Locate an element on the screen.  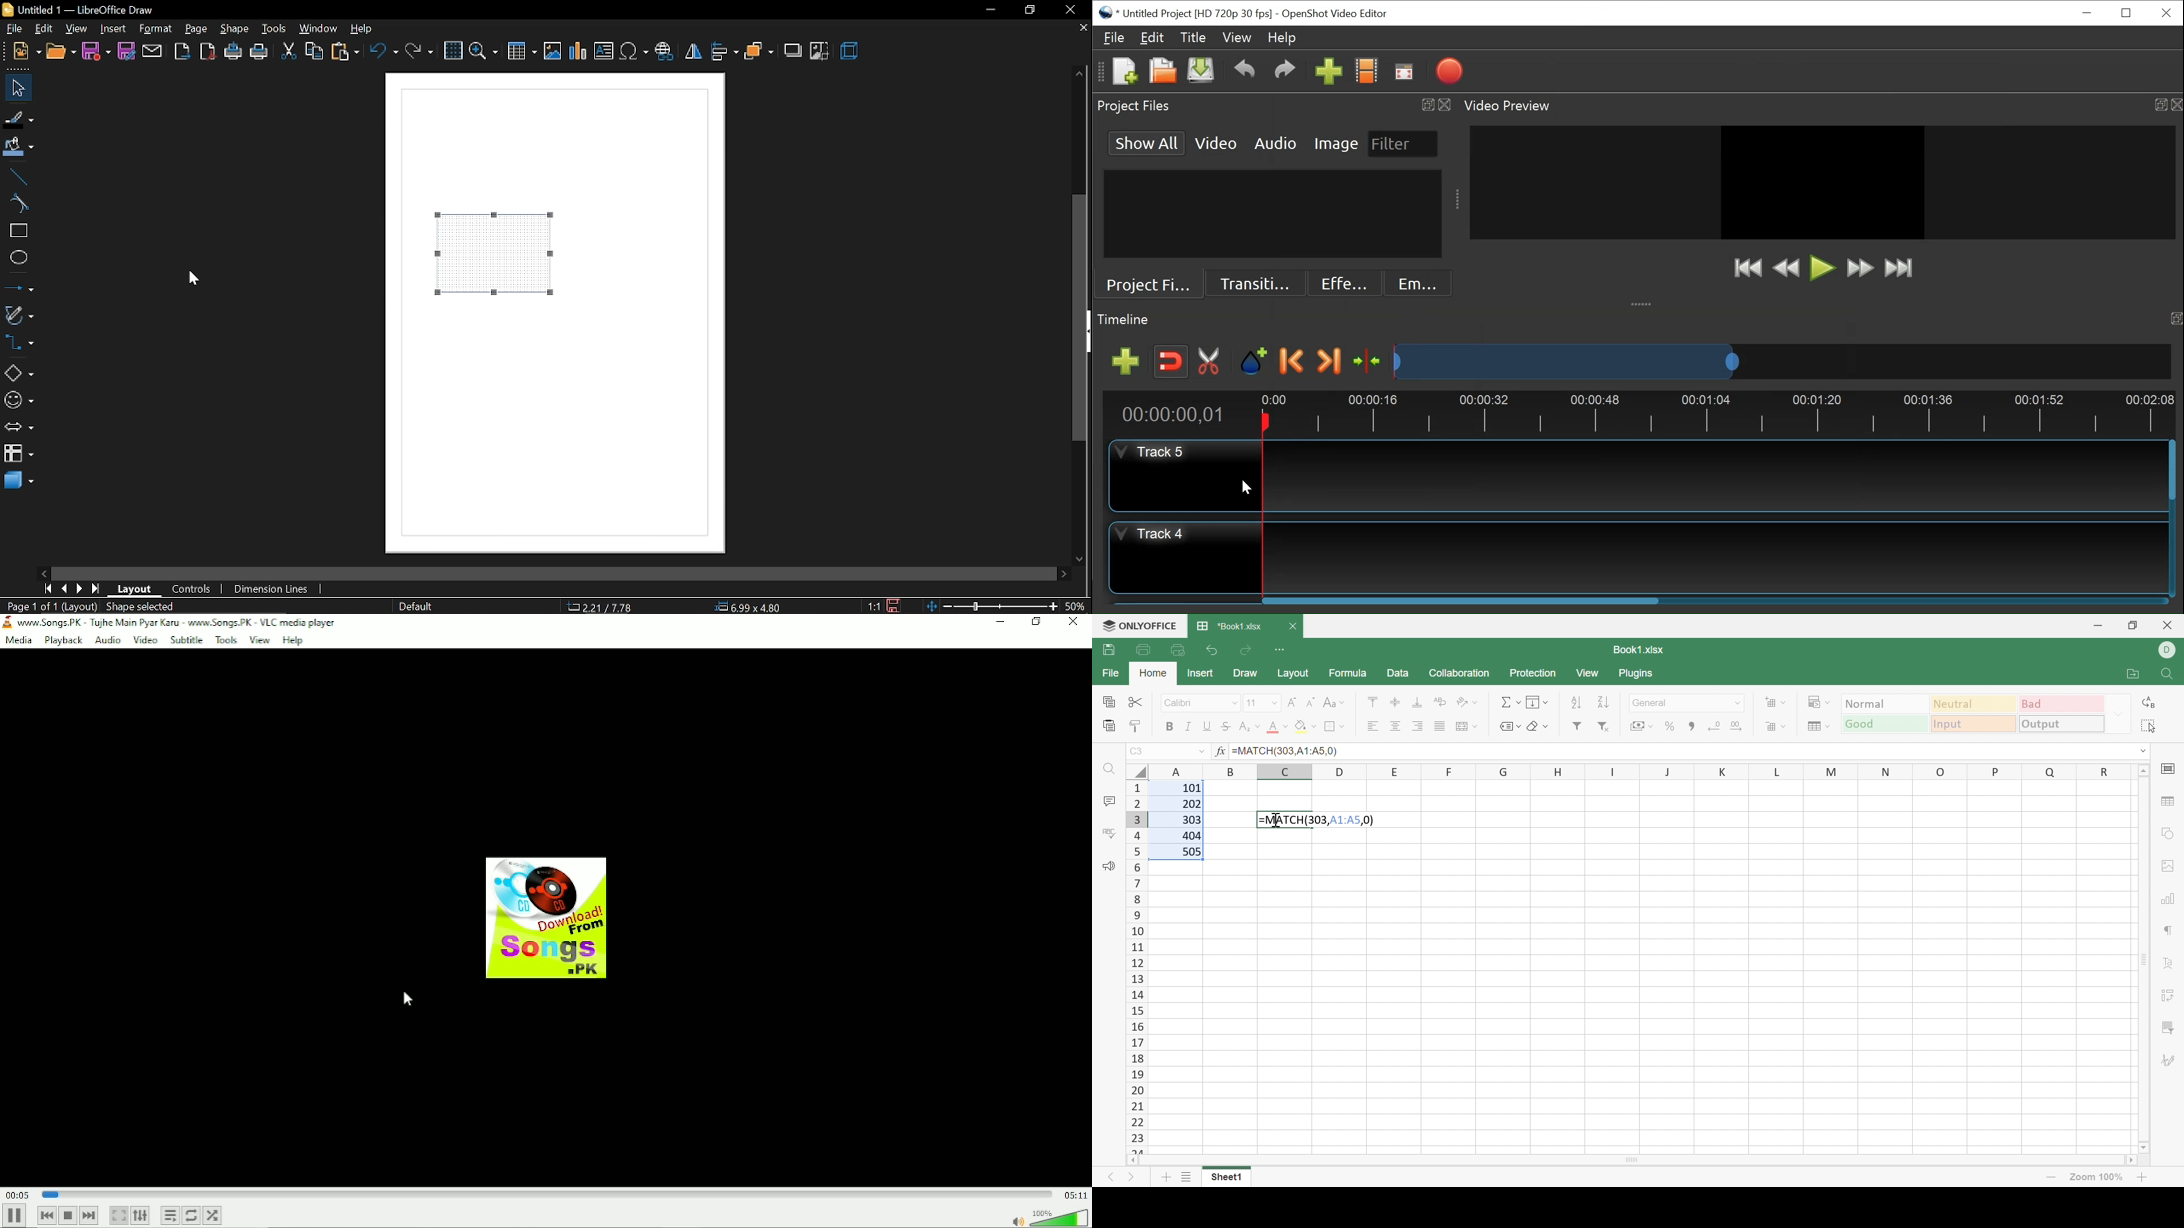
Undo is located at coordinates (1244, 72).